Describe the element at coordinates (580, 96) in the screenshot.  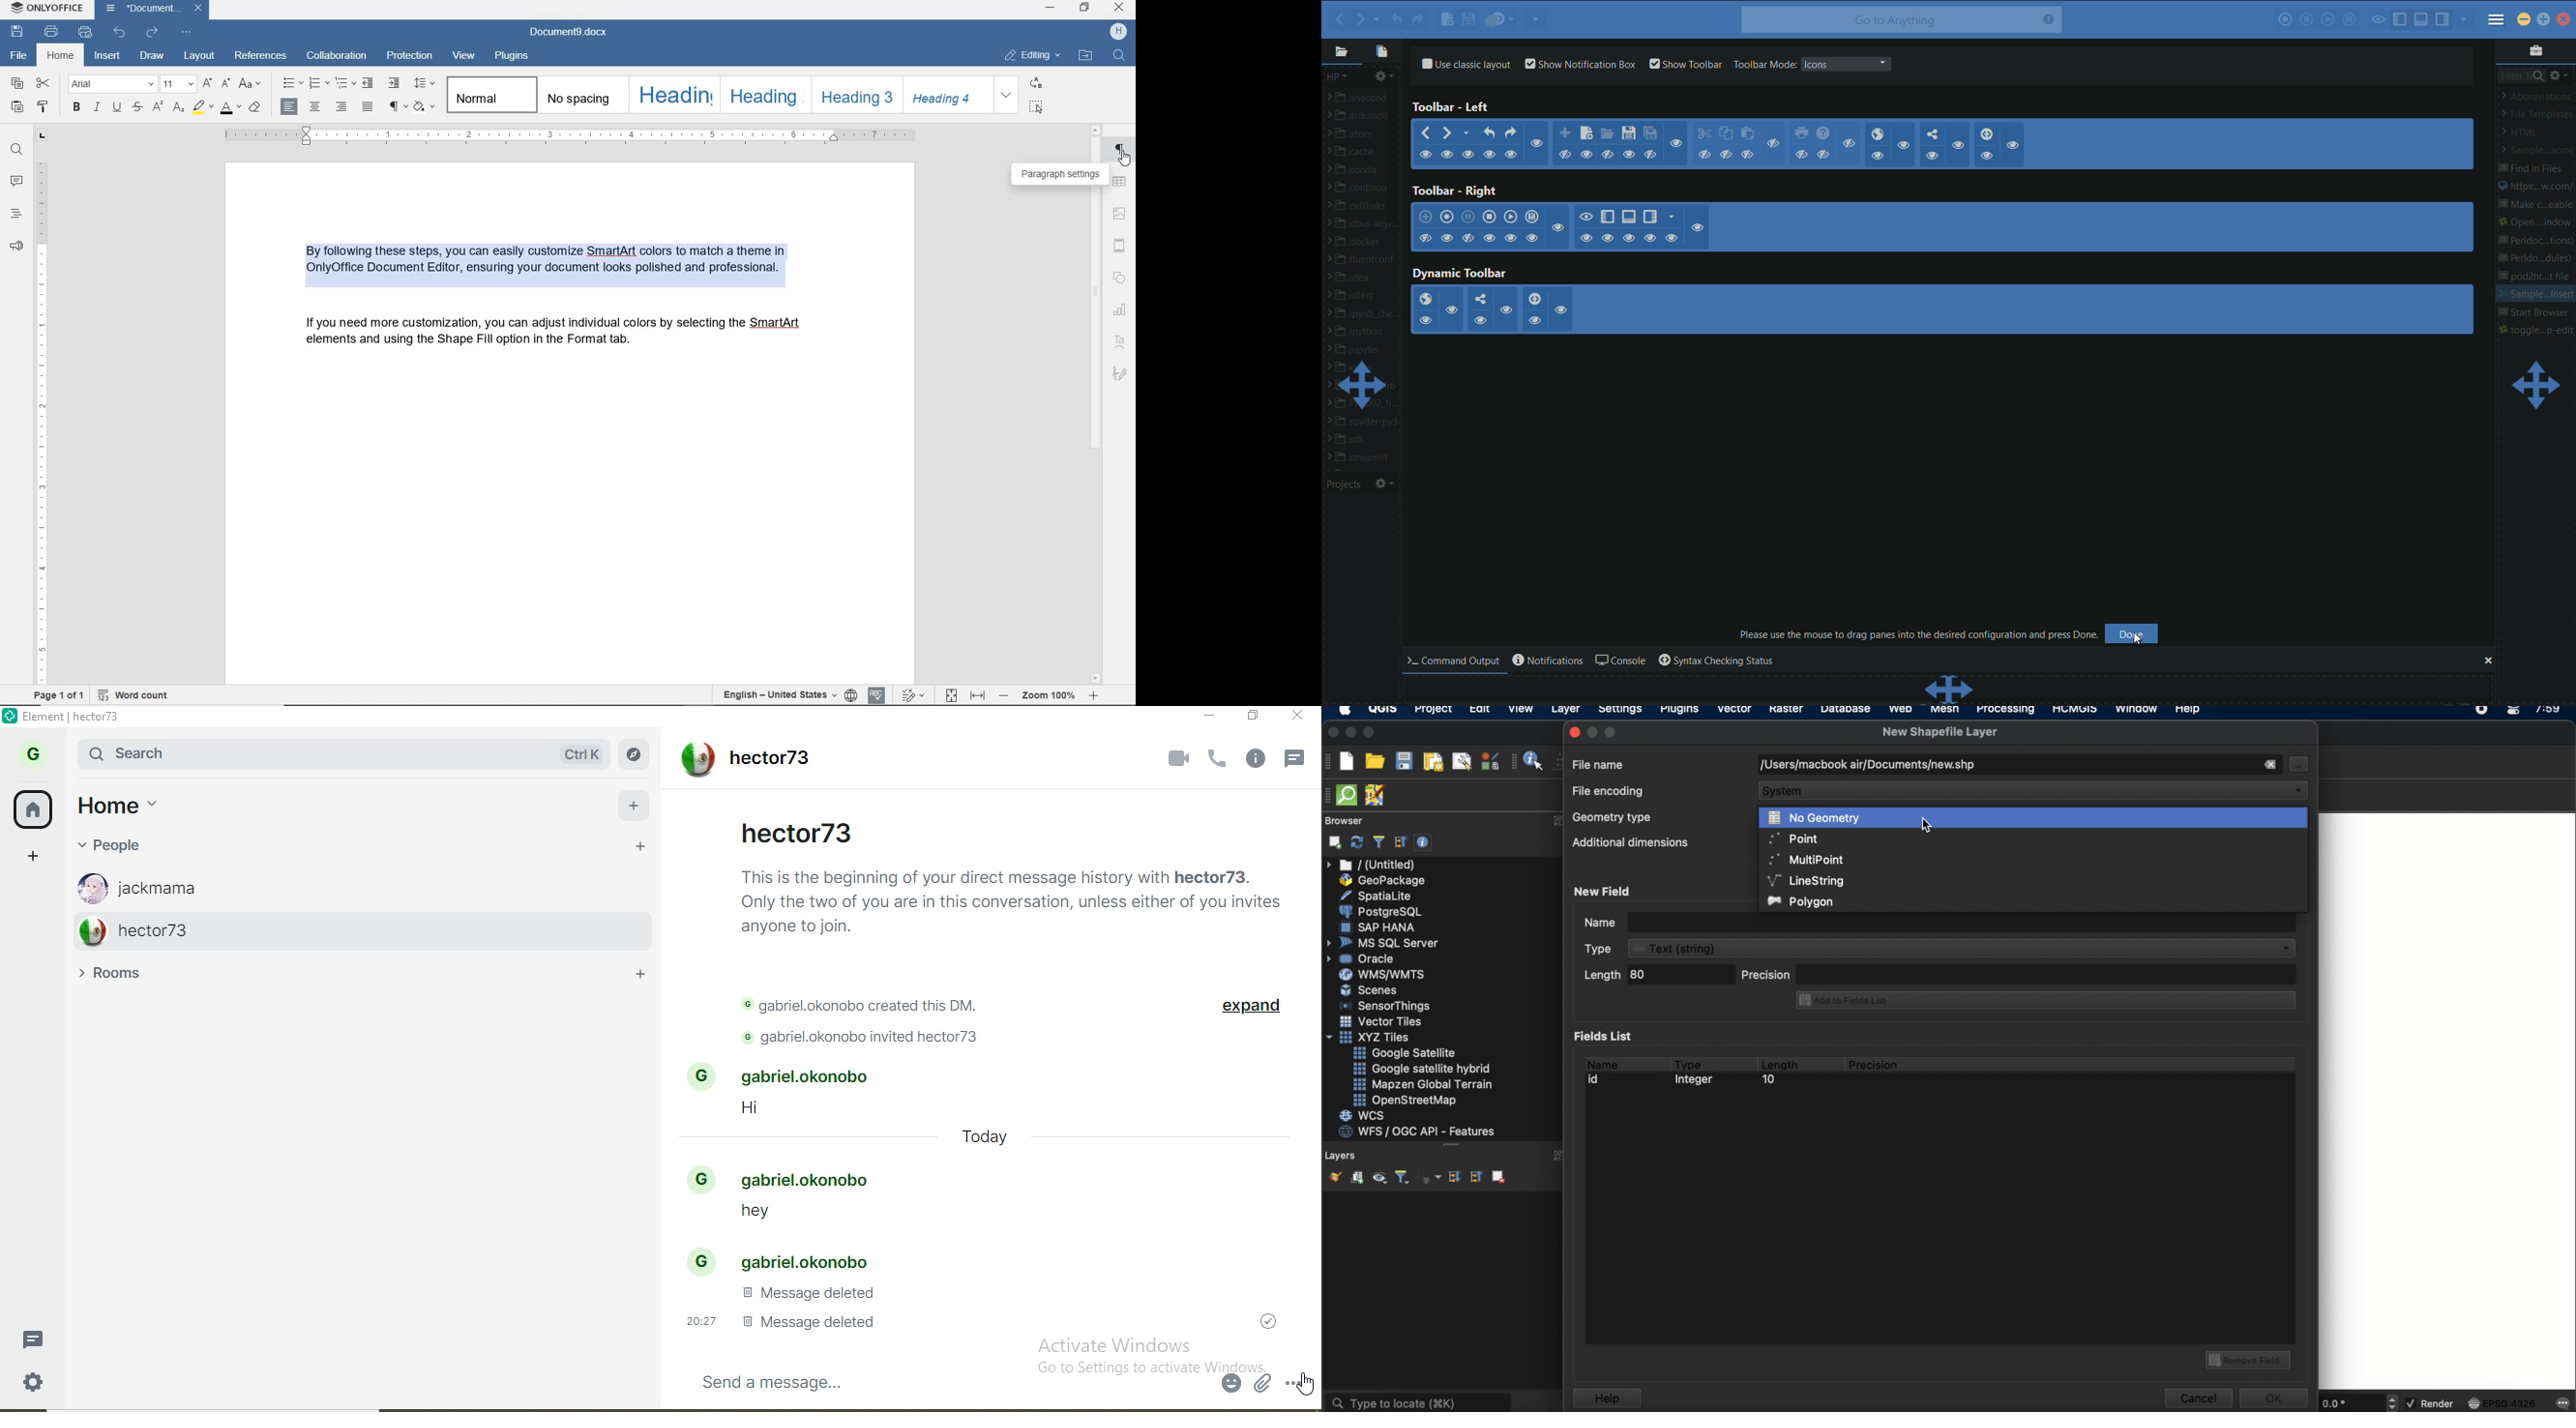
I see `no spacing` at that location.